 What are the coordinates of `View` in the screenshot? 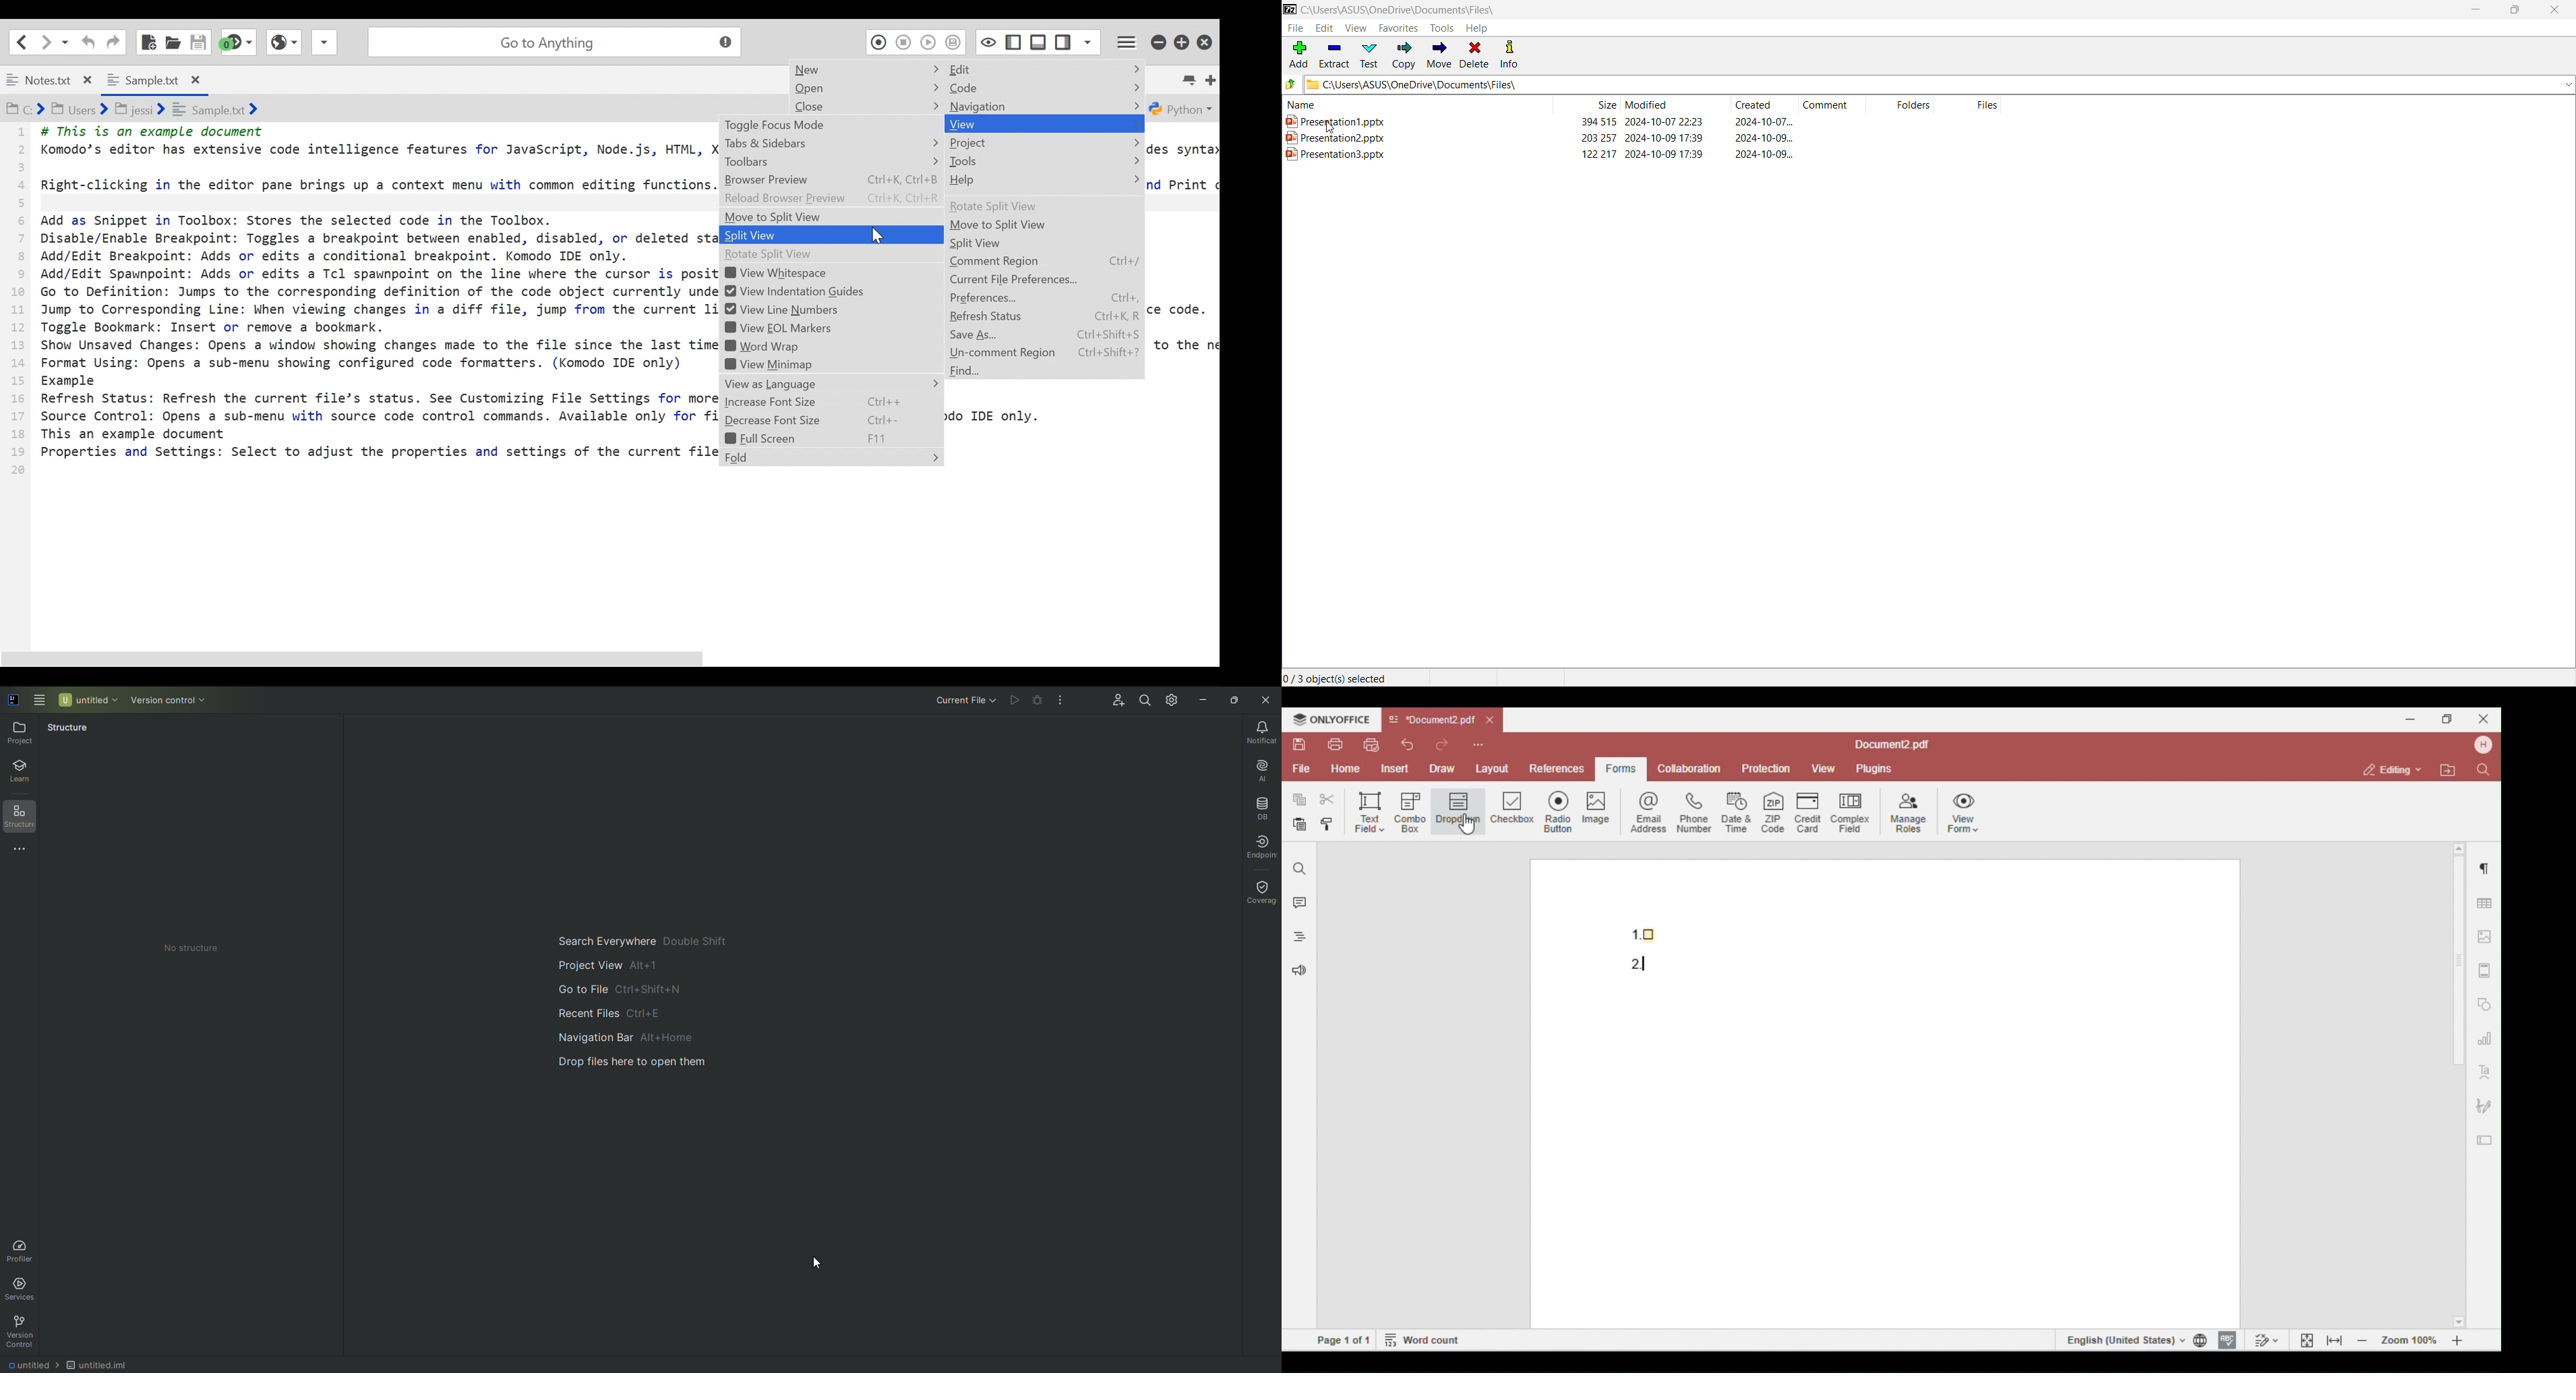 It's located at (1043, 124).